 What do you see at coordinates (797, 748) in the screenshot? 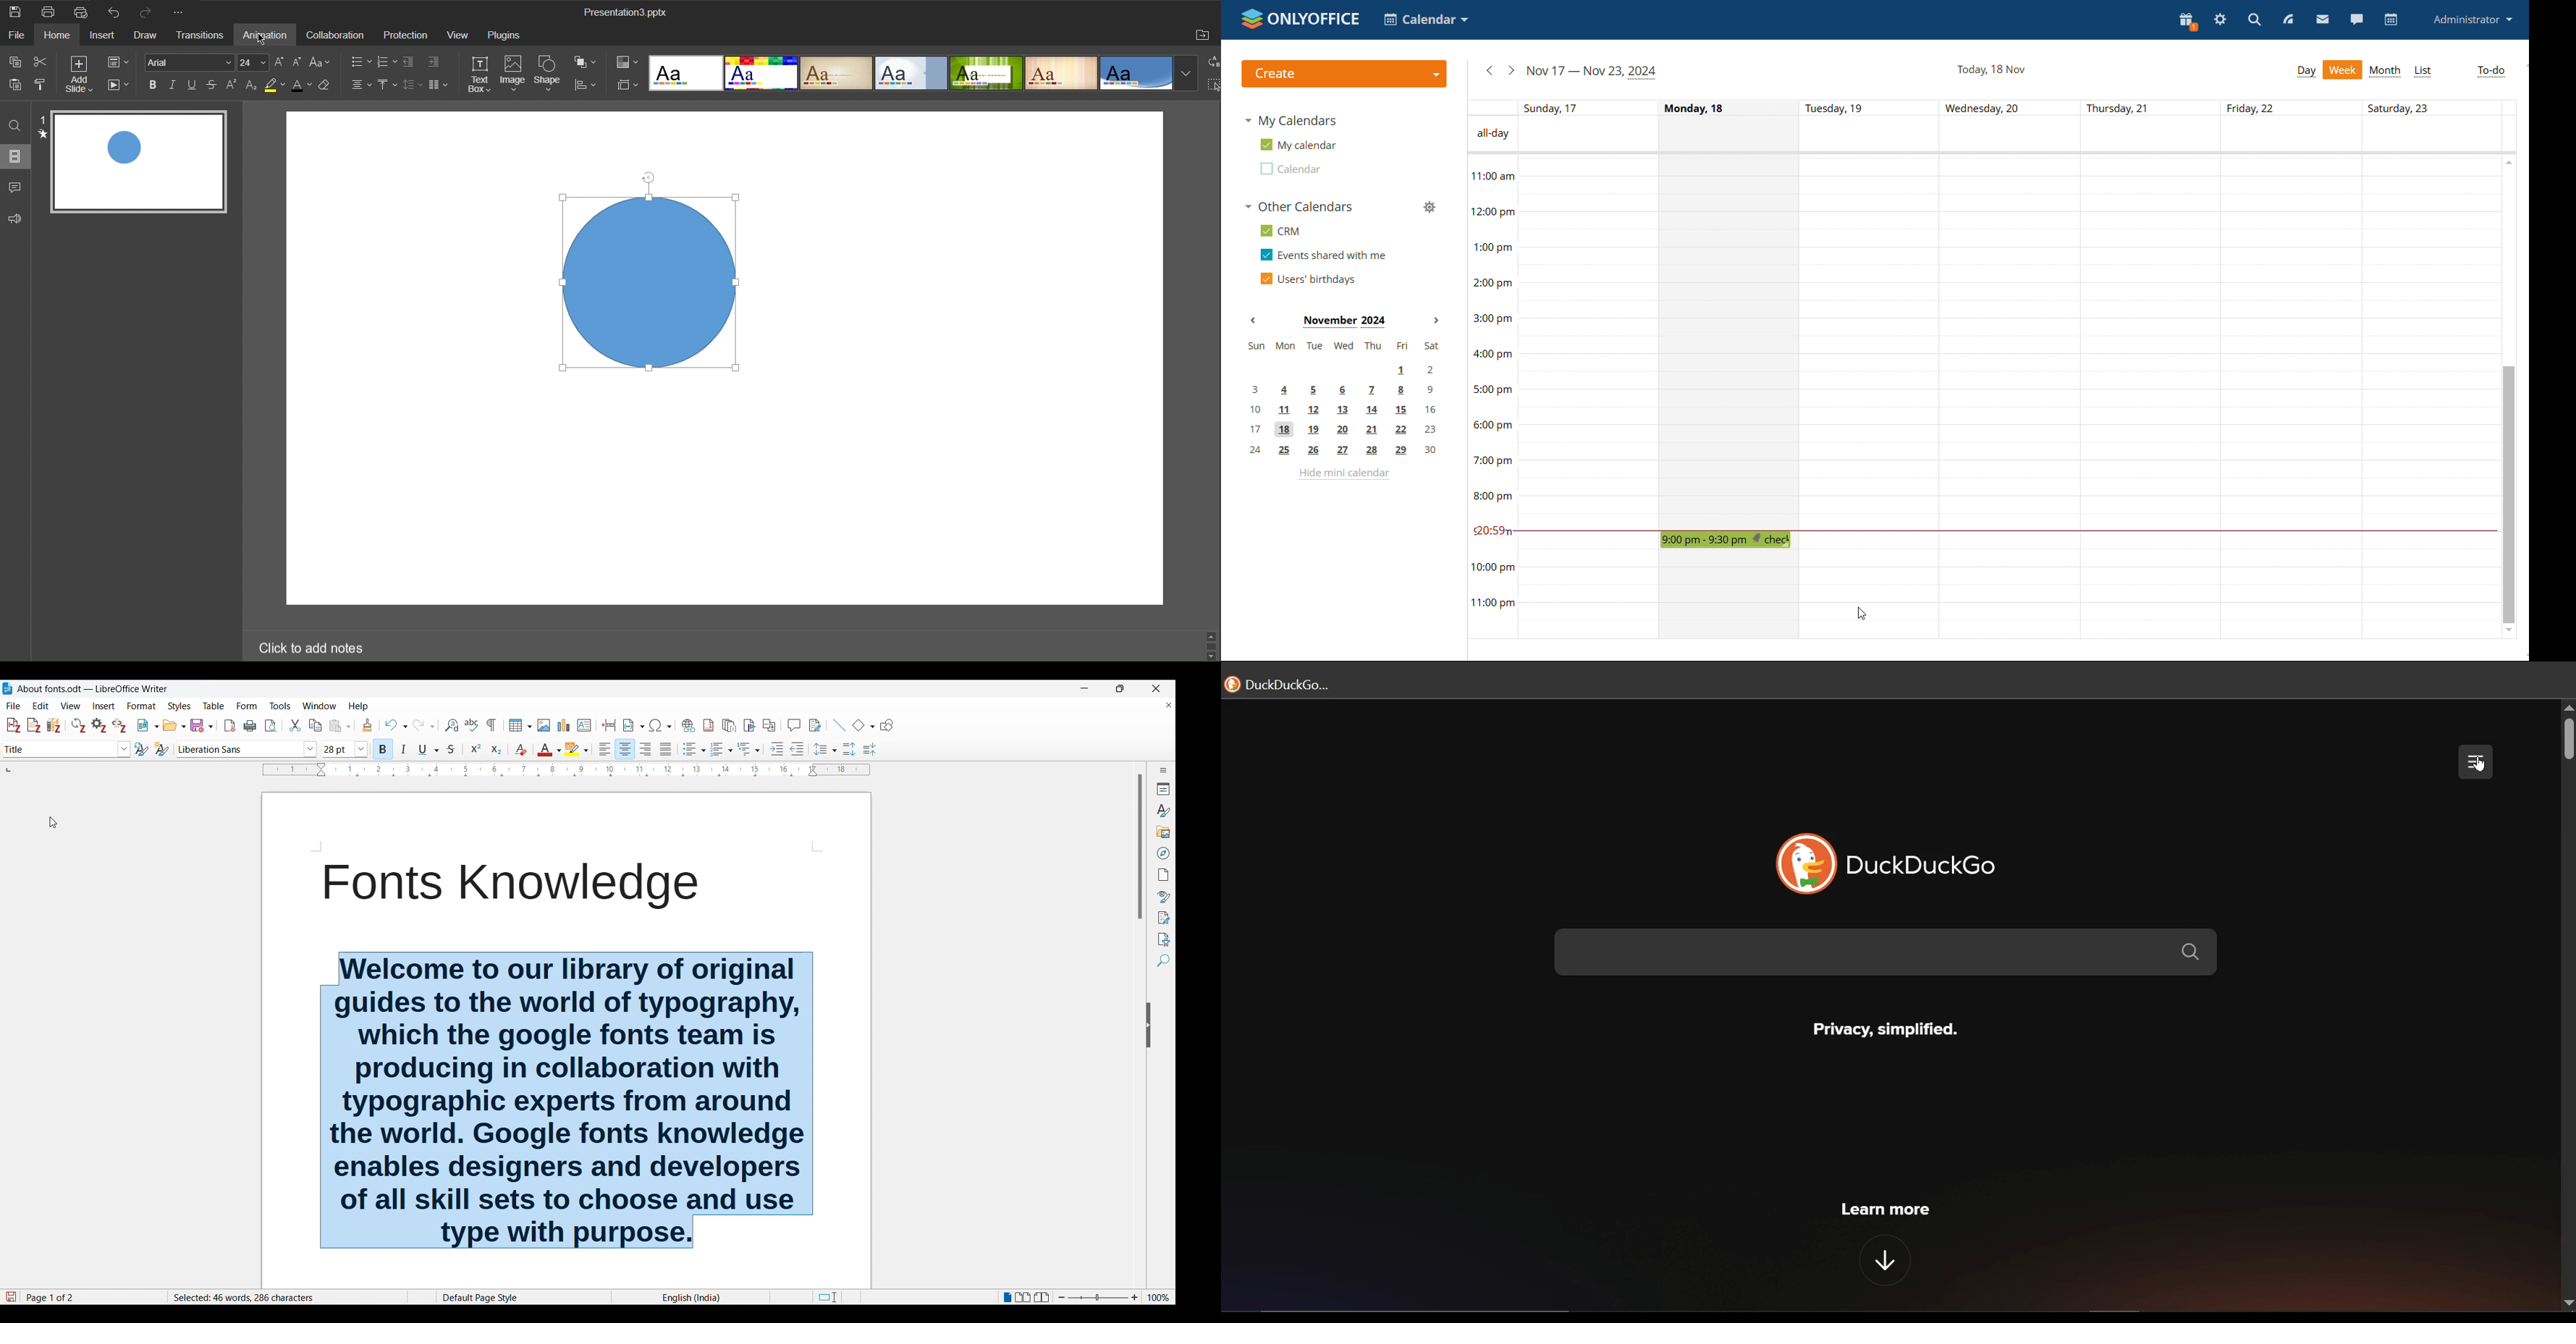
I see `Decrease indent` at bounding box center [797, 748].